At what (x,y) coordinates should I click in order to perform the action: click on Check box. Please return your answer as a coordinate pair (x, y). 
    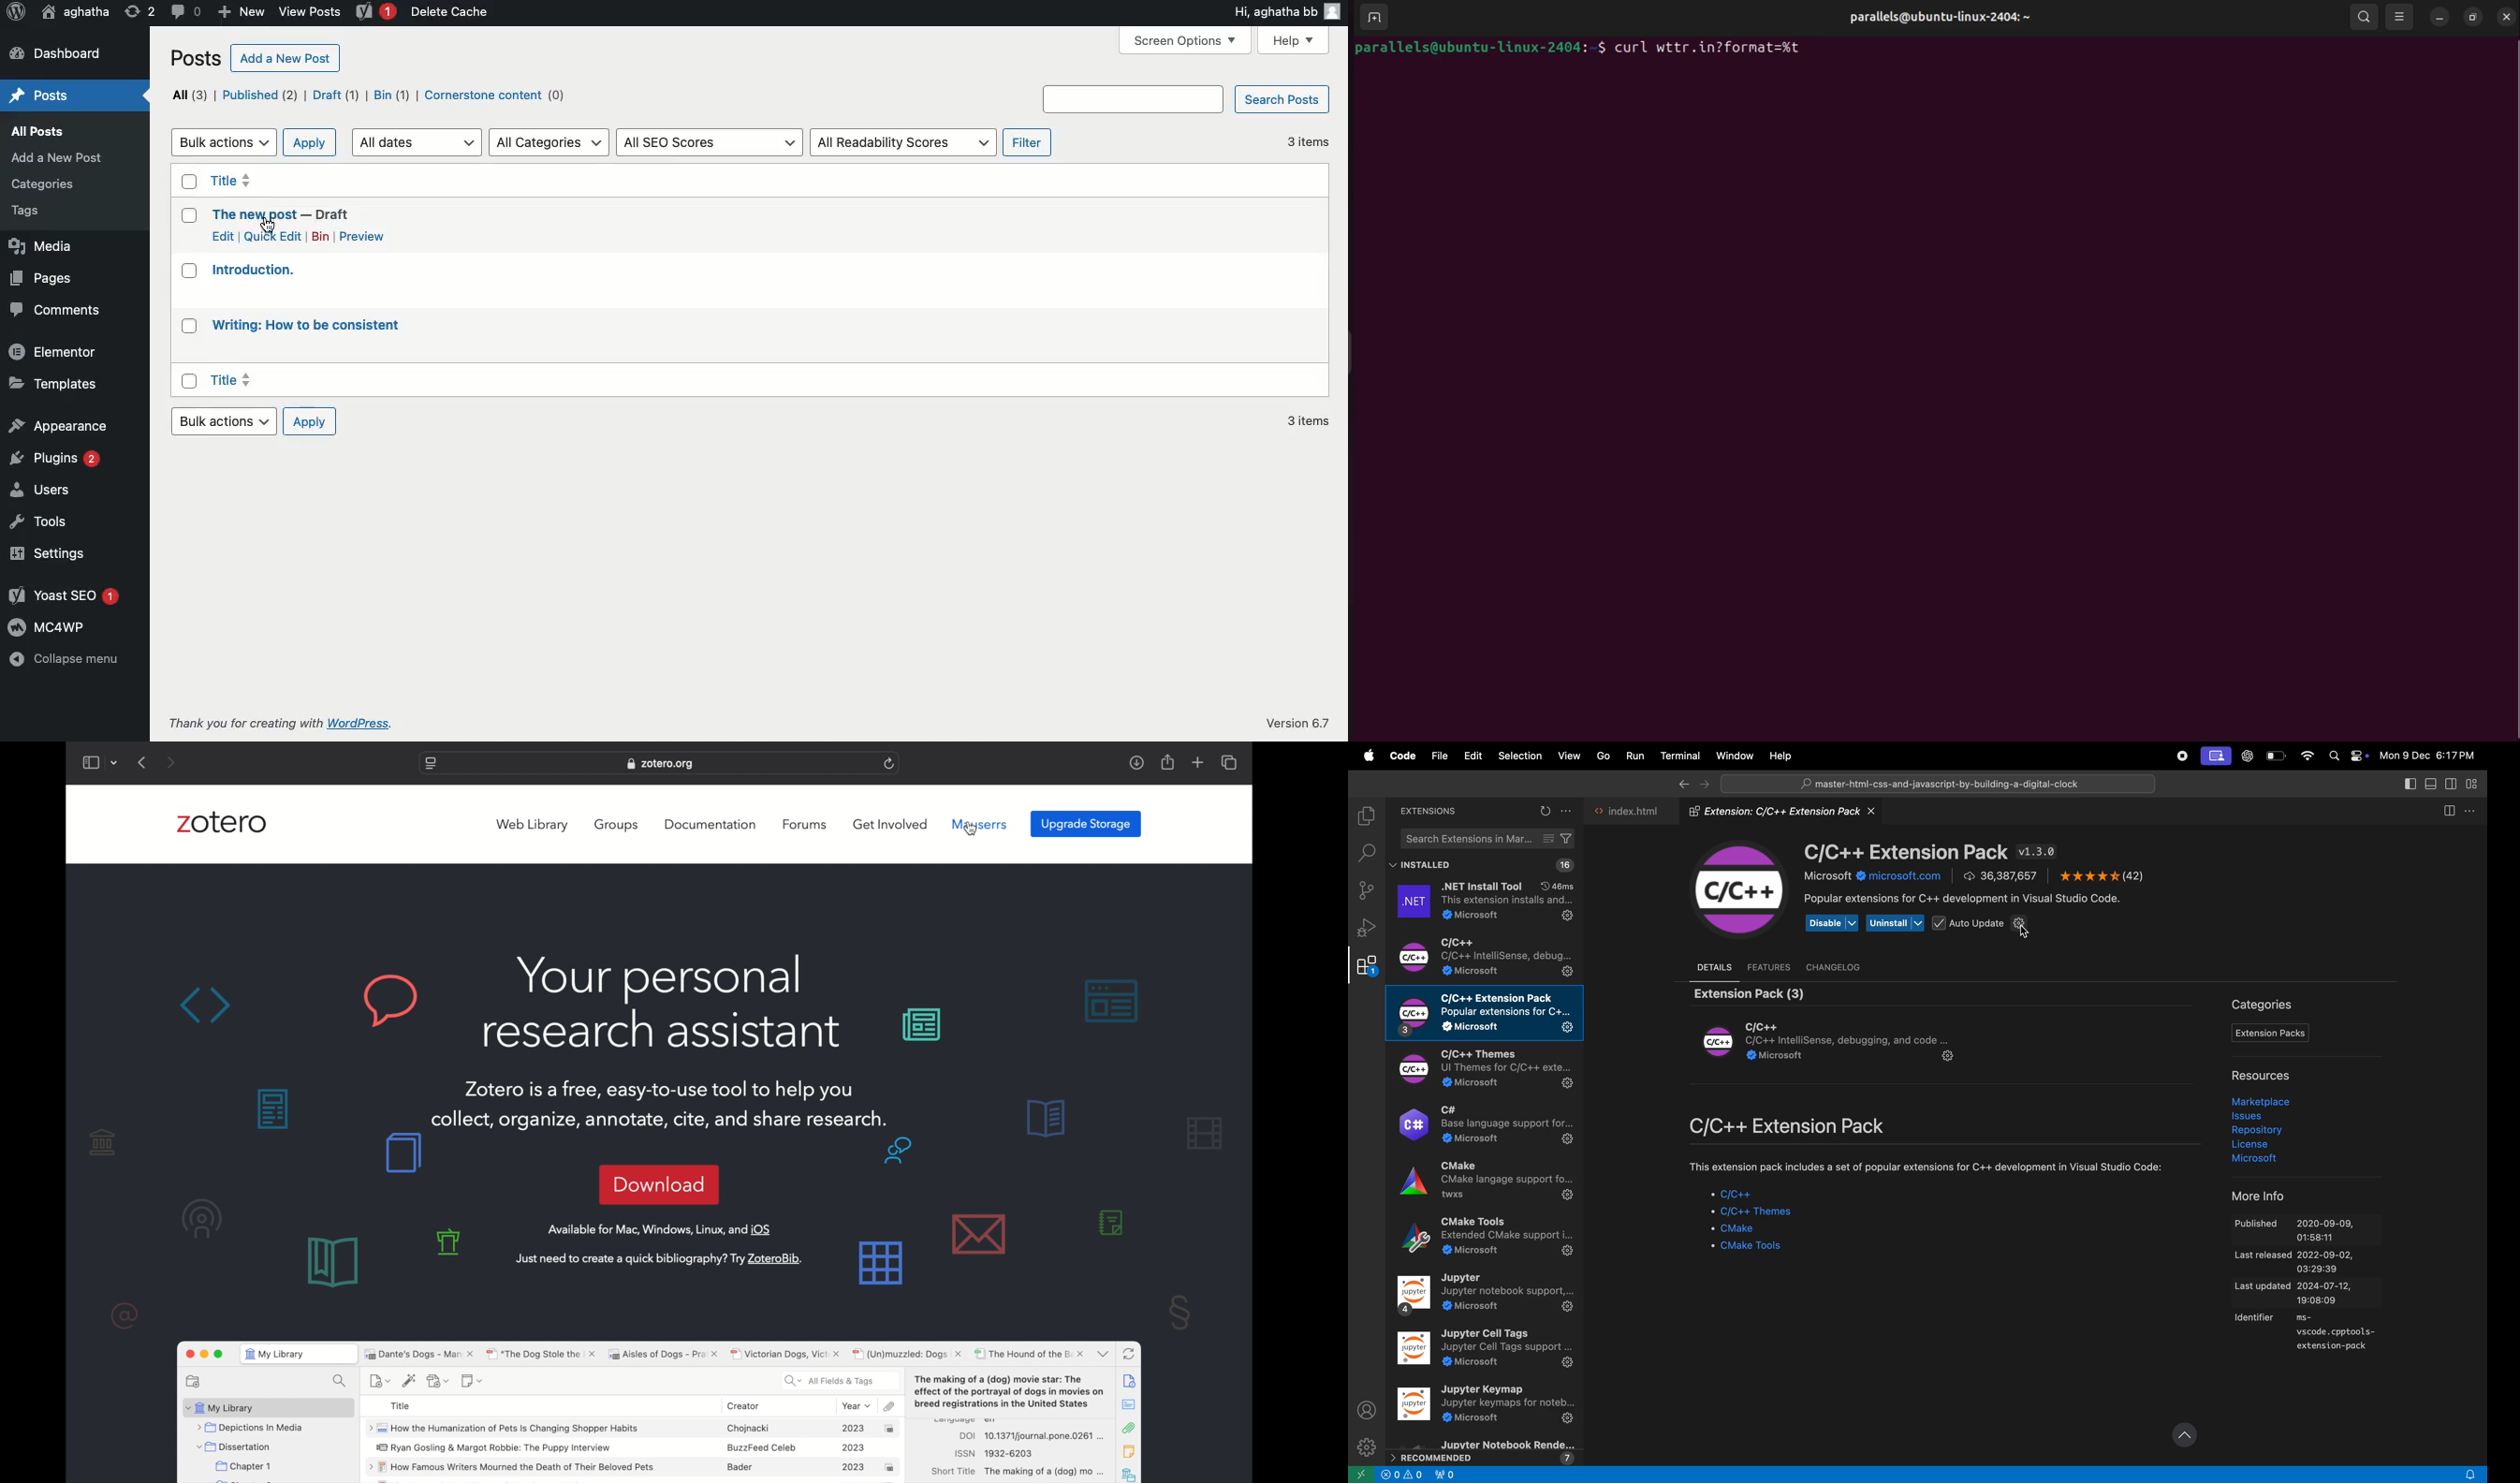
    Looking at the image, I should click on (191, 325).